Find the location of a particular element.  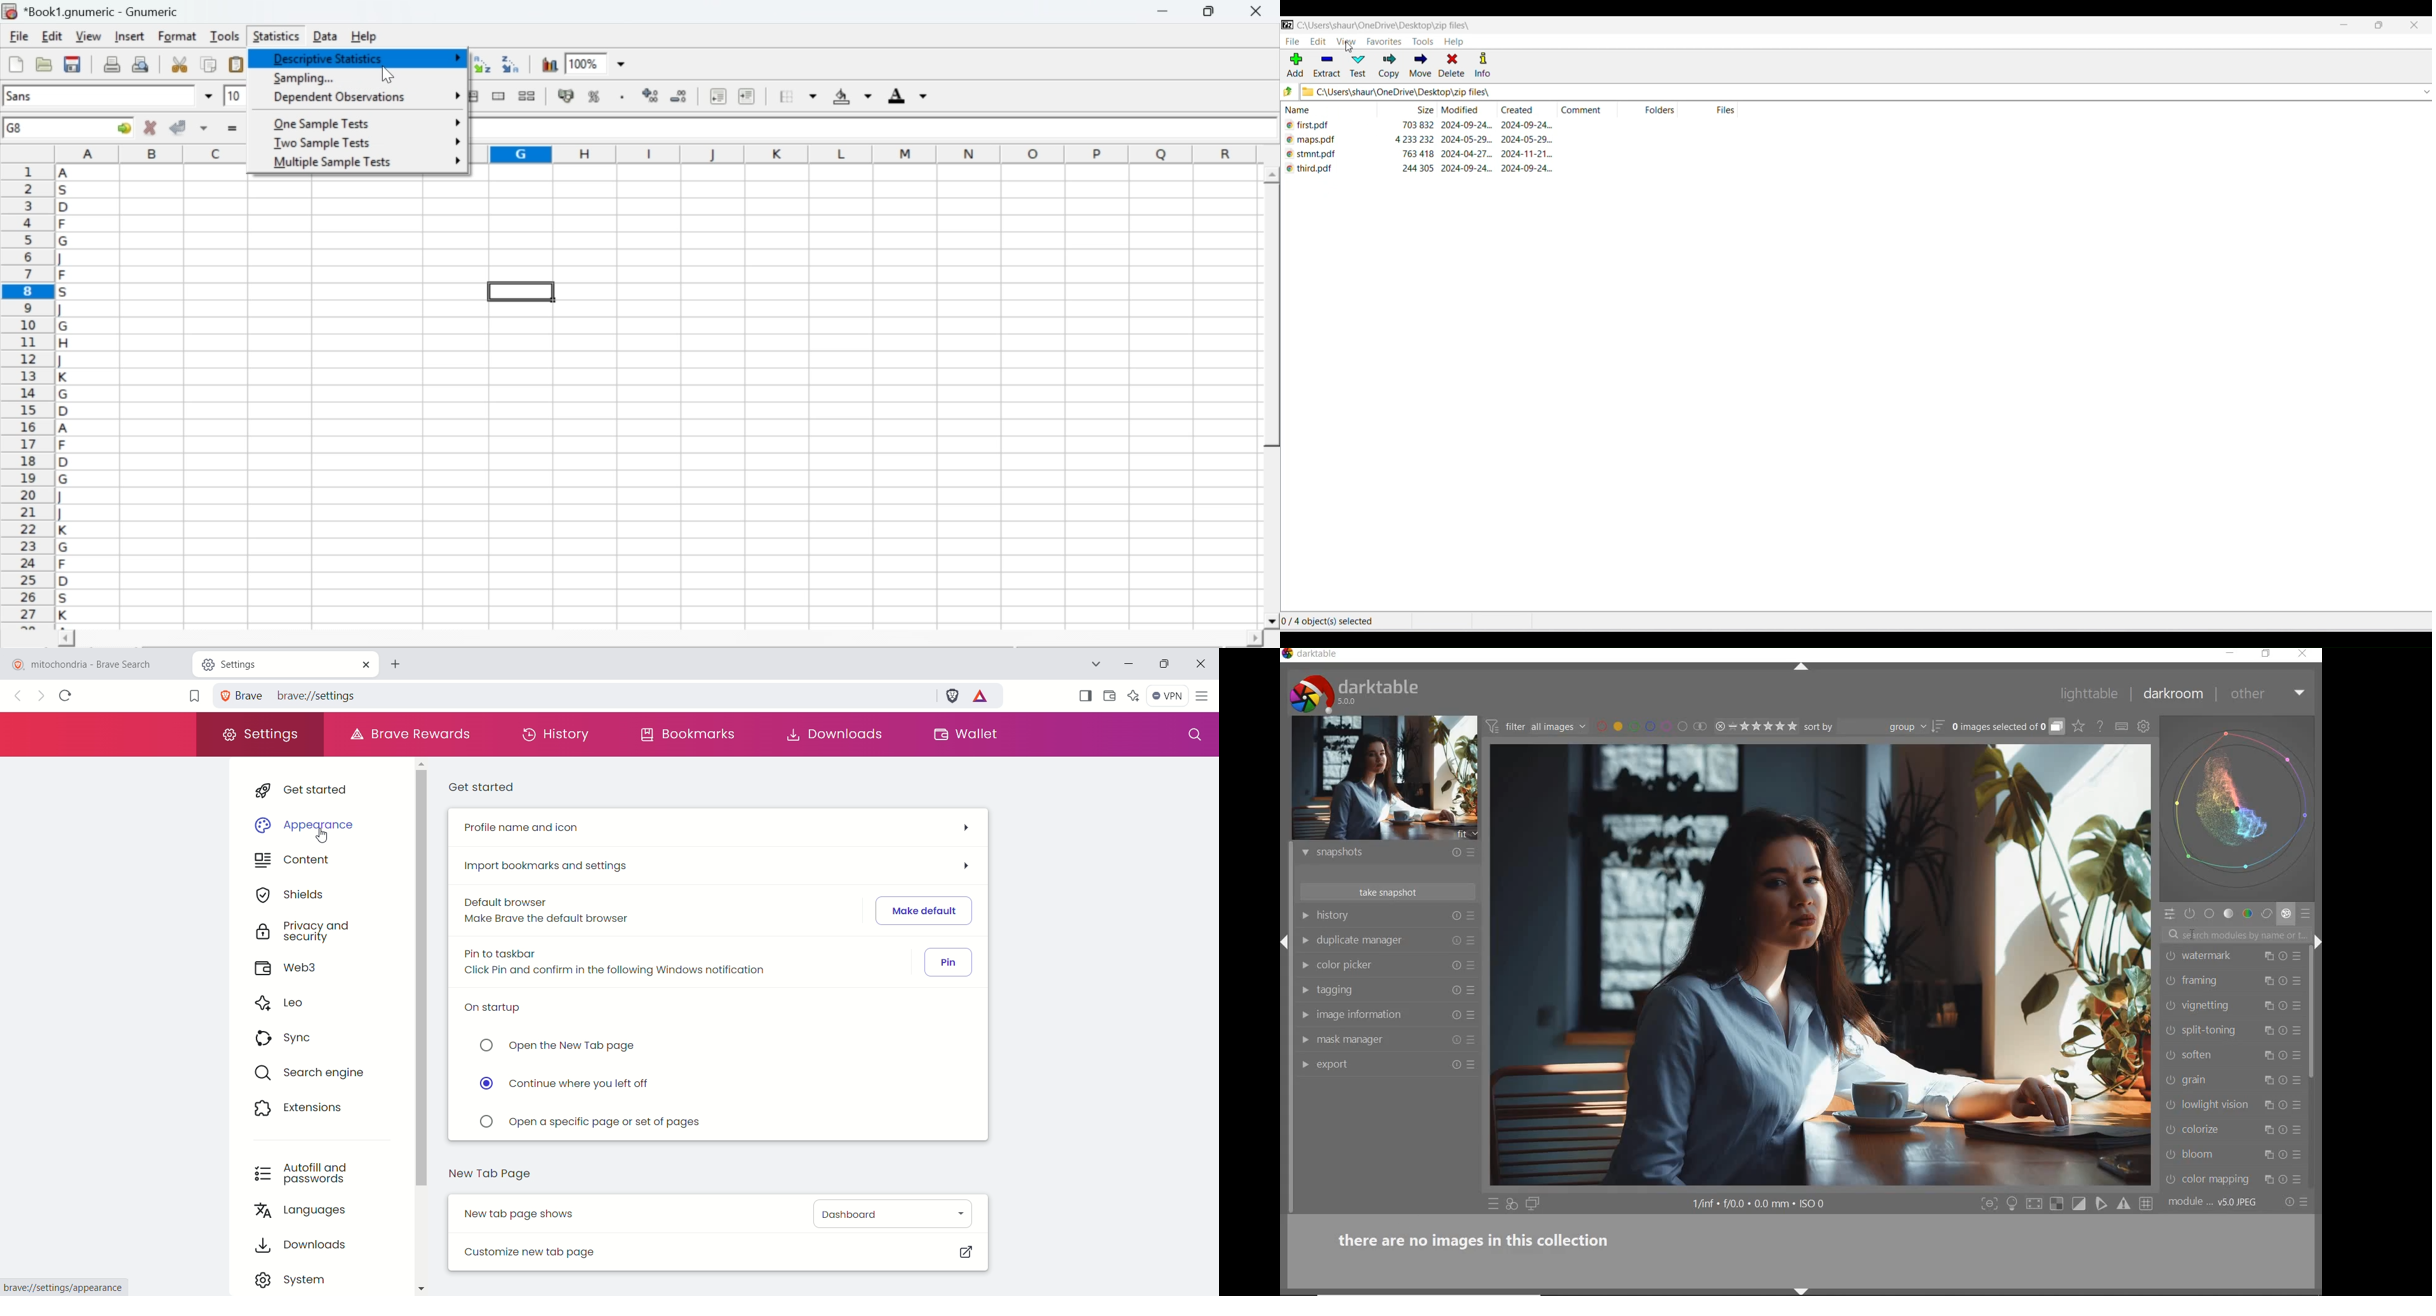

minimize is located at coordinates (1164, 11).